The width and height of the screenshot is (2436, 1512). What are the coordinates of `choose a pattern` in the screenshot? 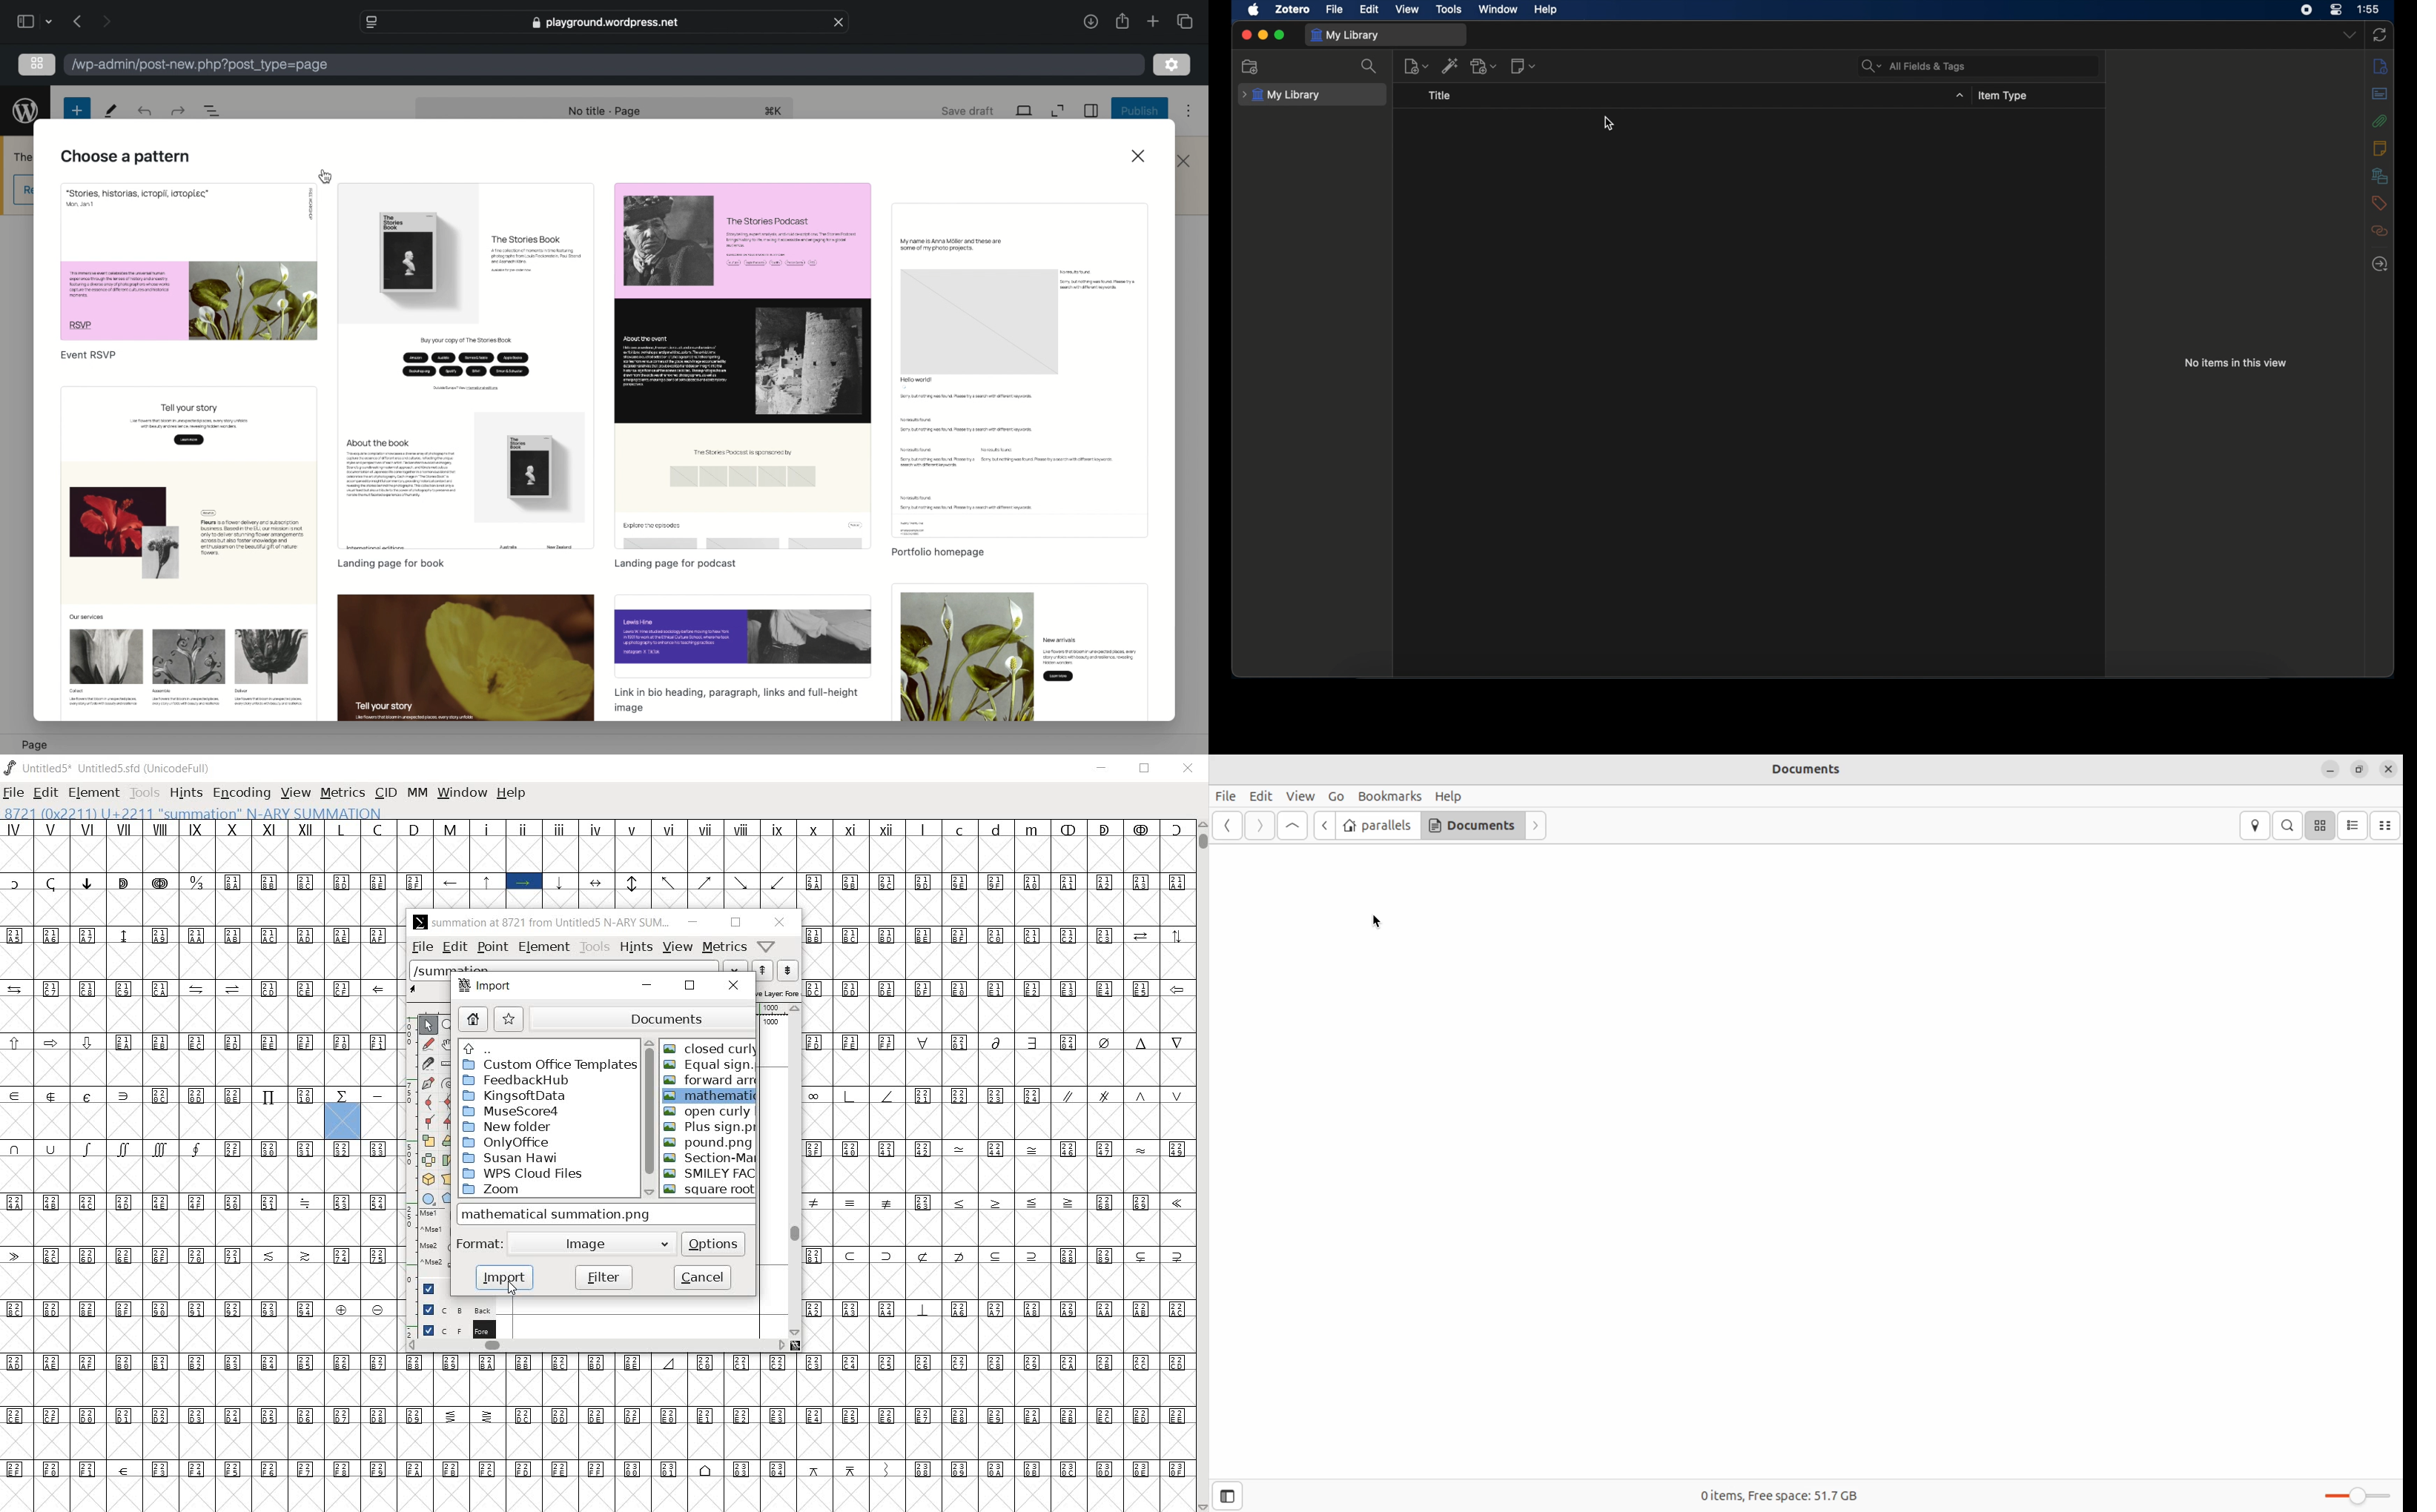 It's located at (127, 156).